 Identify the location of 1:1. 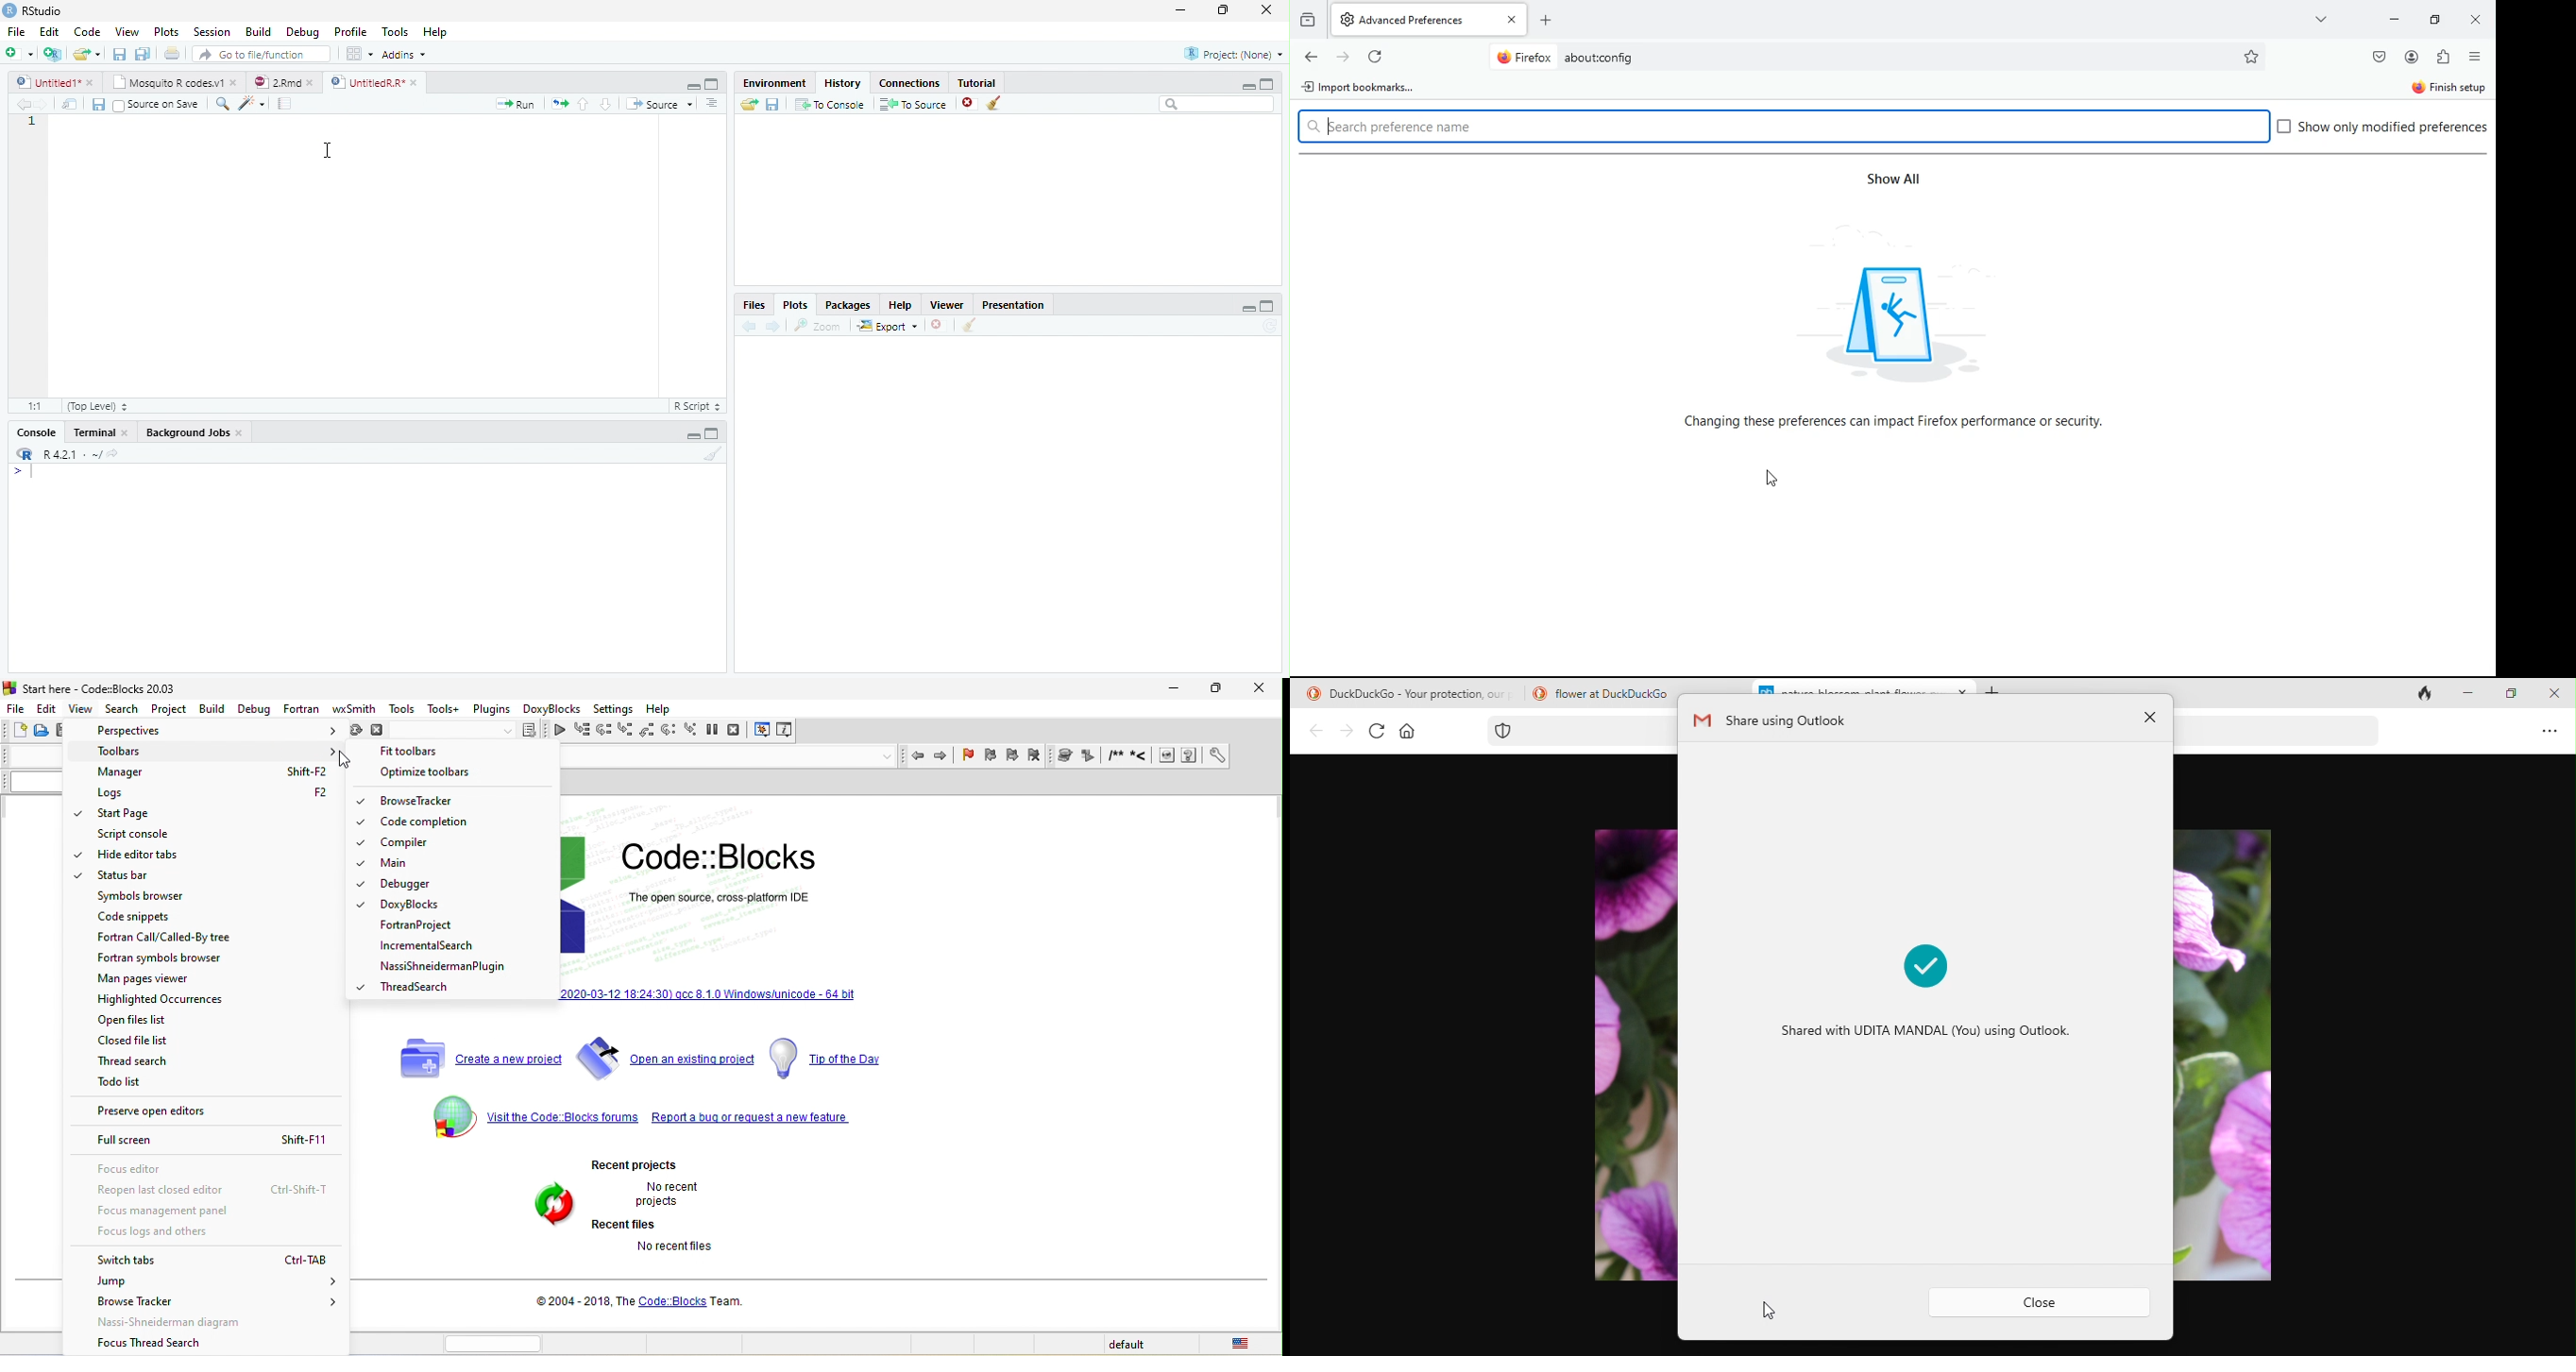
(38, 406).